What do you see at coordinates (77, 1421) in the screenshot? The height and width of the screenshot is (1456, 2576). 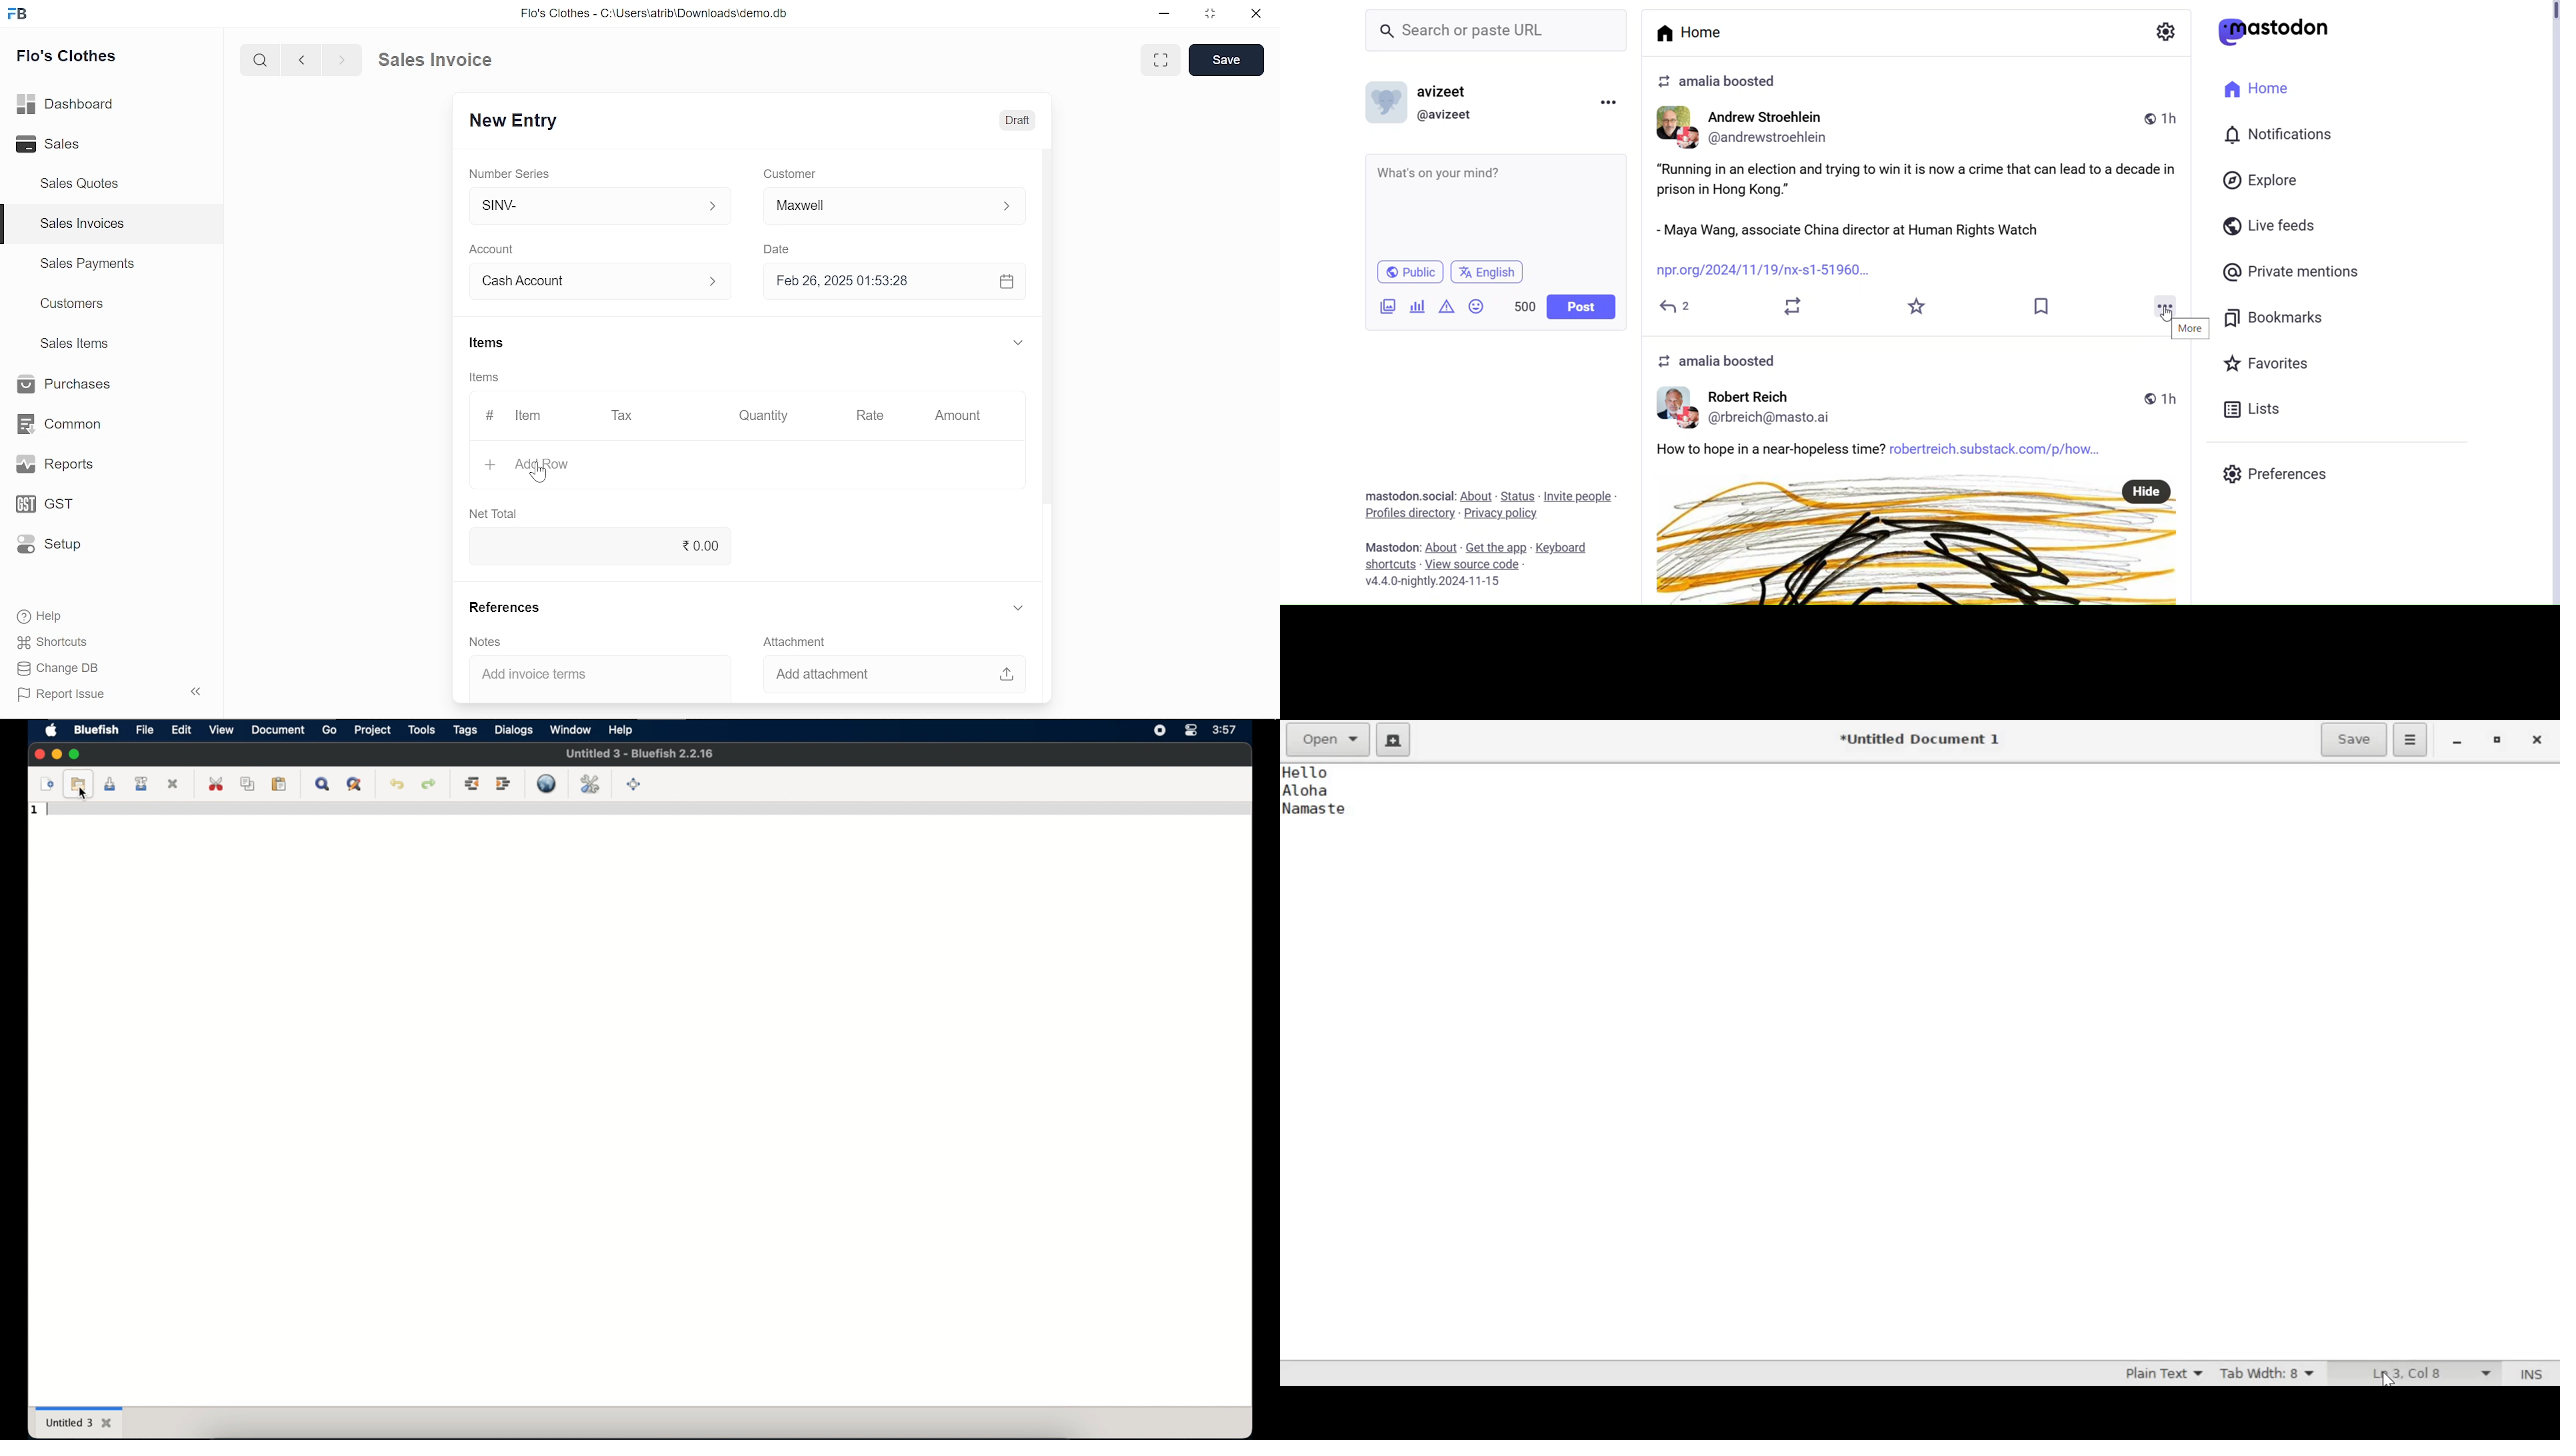 I see `untitled 3` at bounding box center [77, 1421].